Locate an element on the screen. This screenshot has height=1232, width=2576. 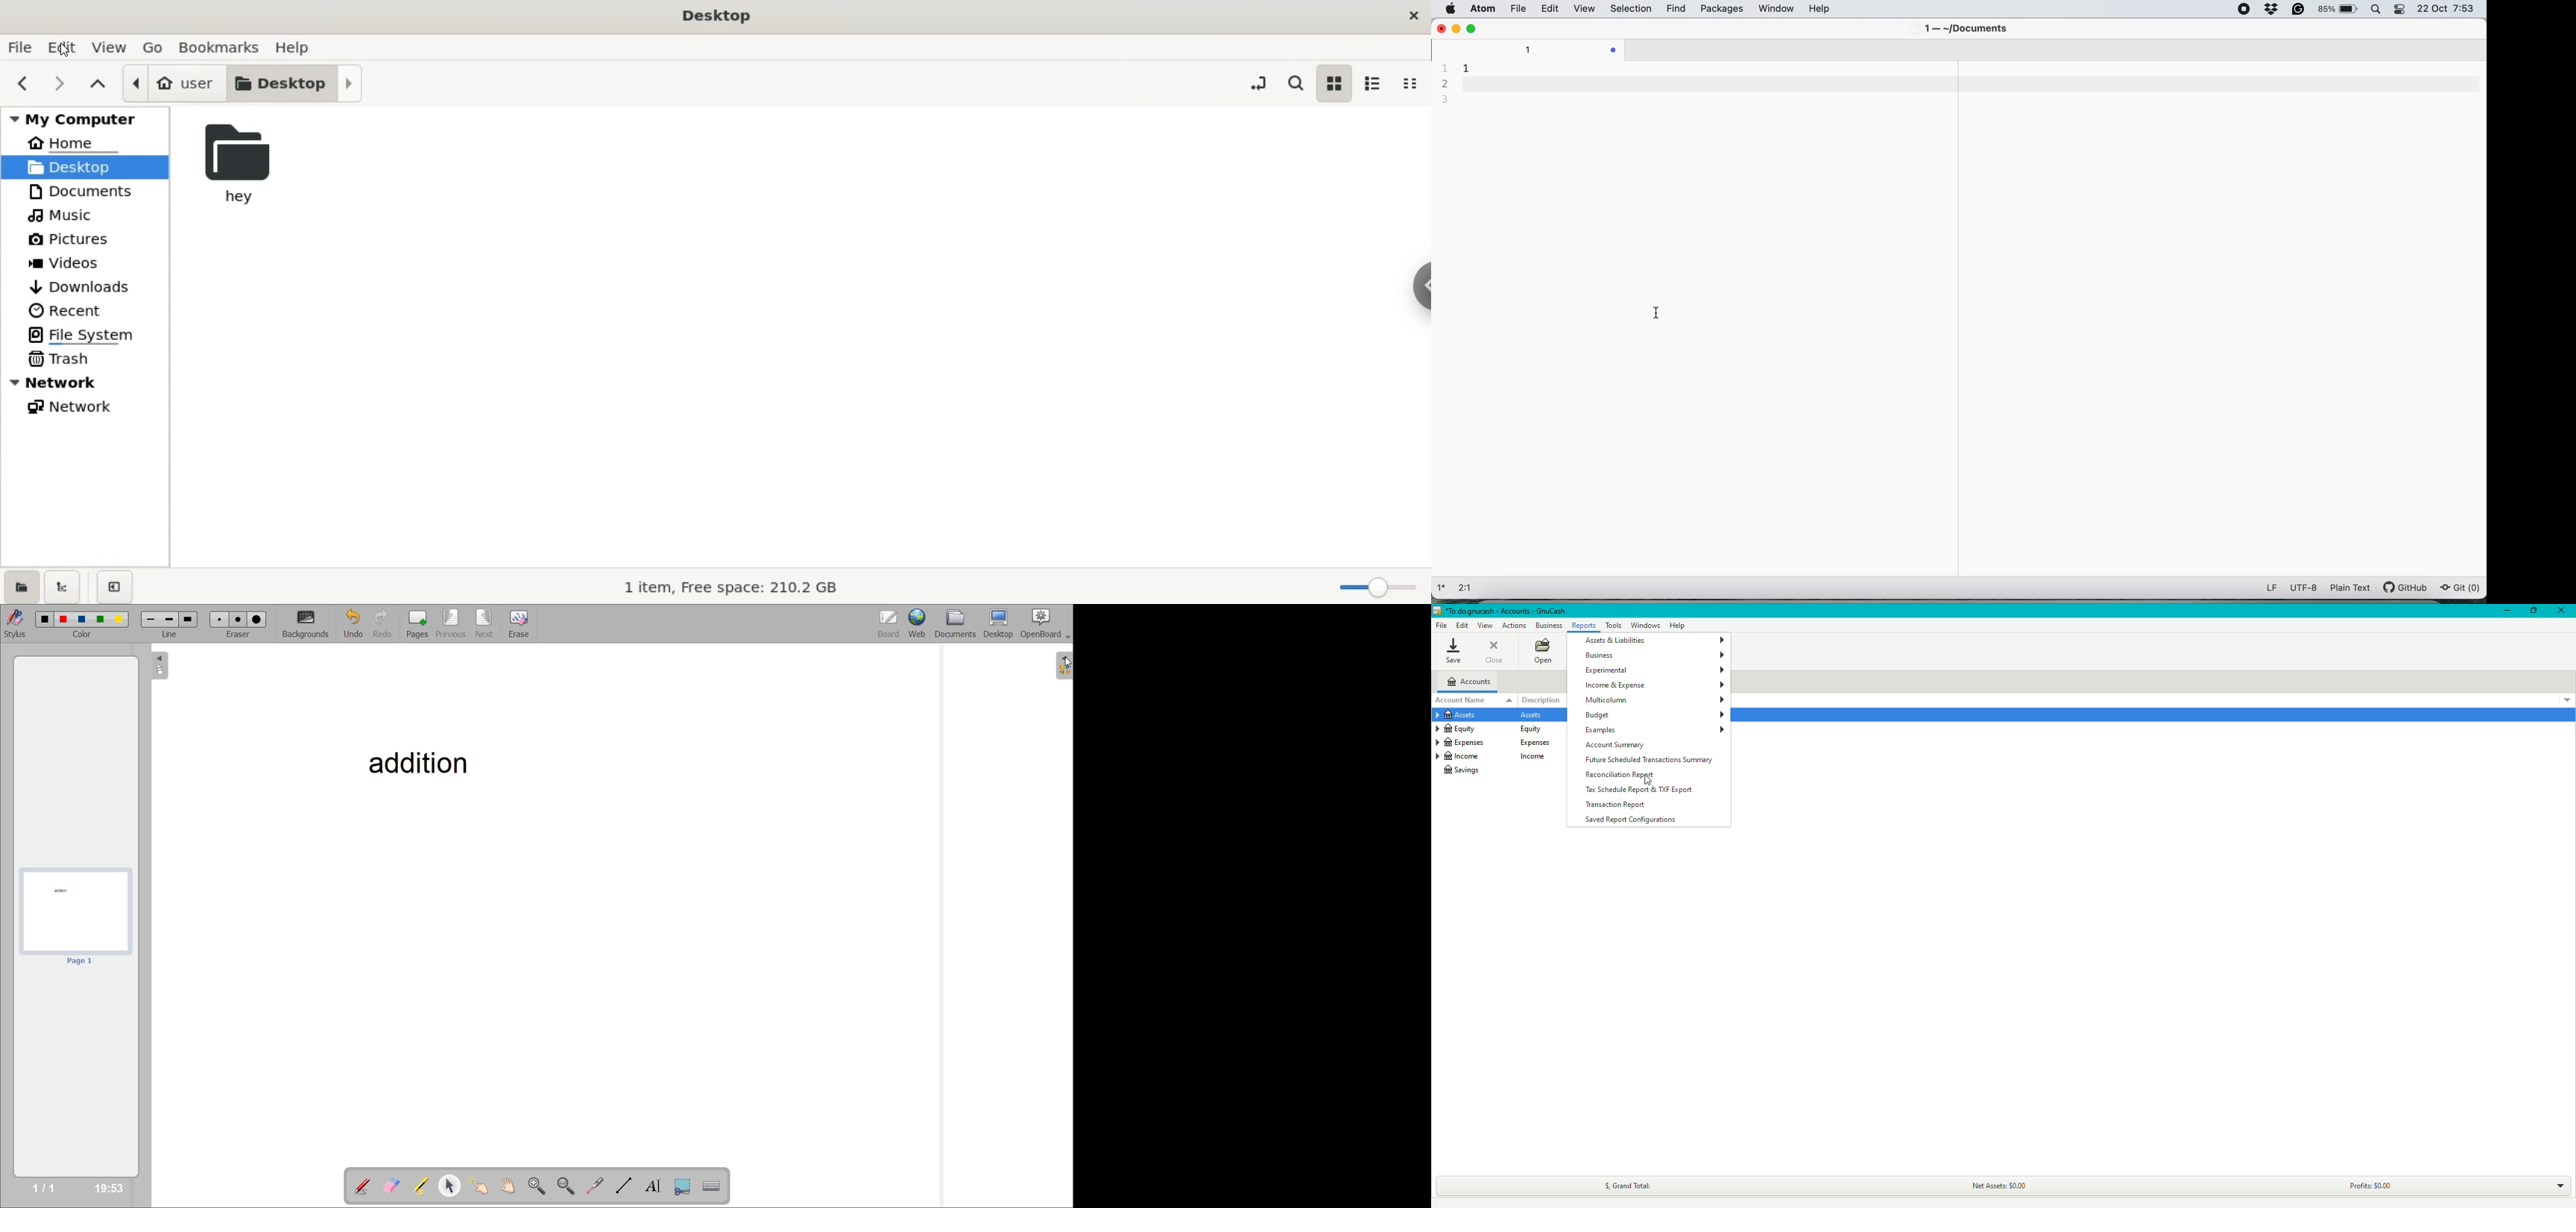
page 1 is located at coordinates (79, 962).